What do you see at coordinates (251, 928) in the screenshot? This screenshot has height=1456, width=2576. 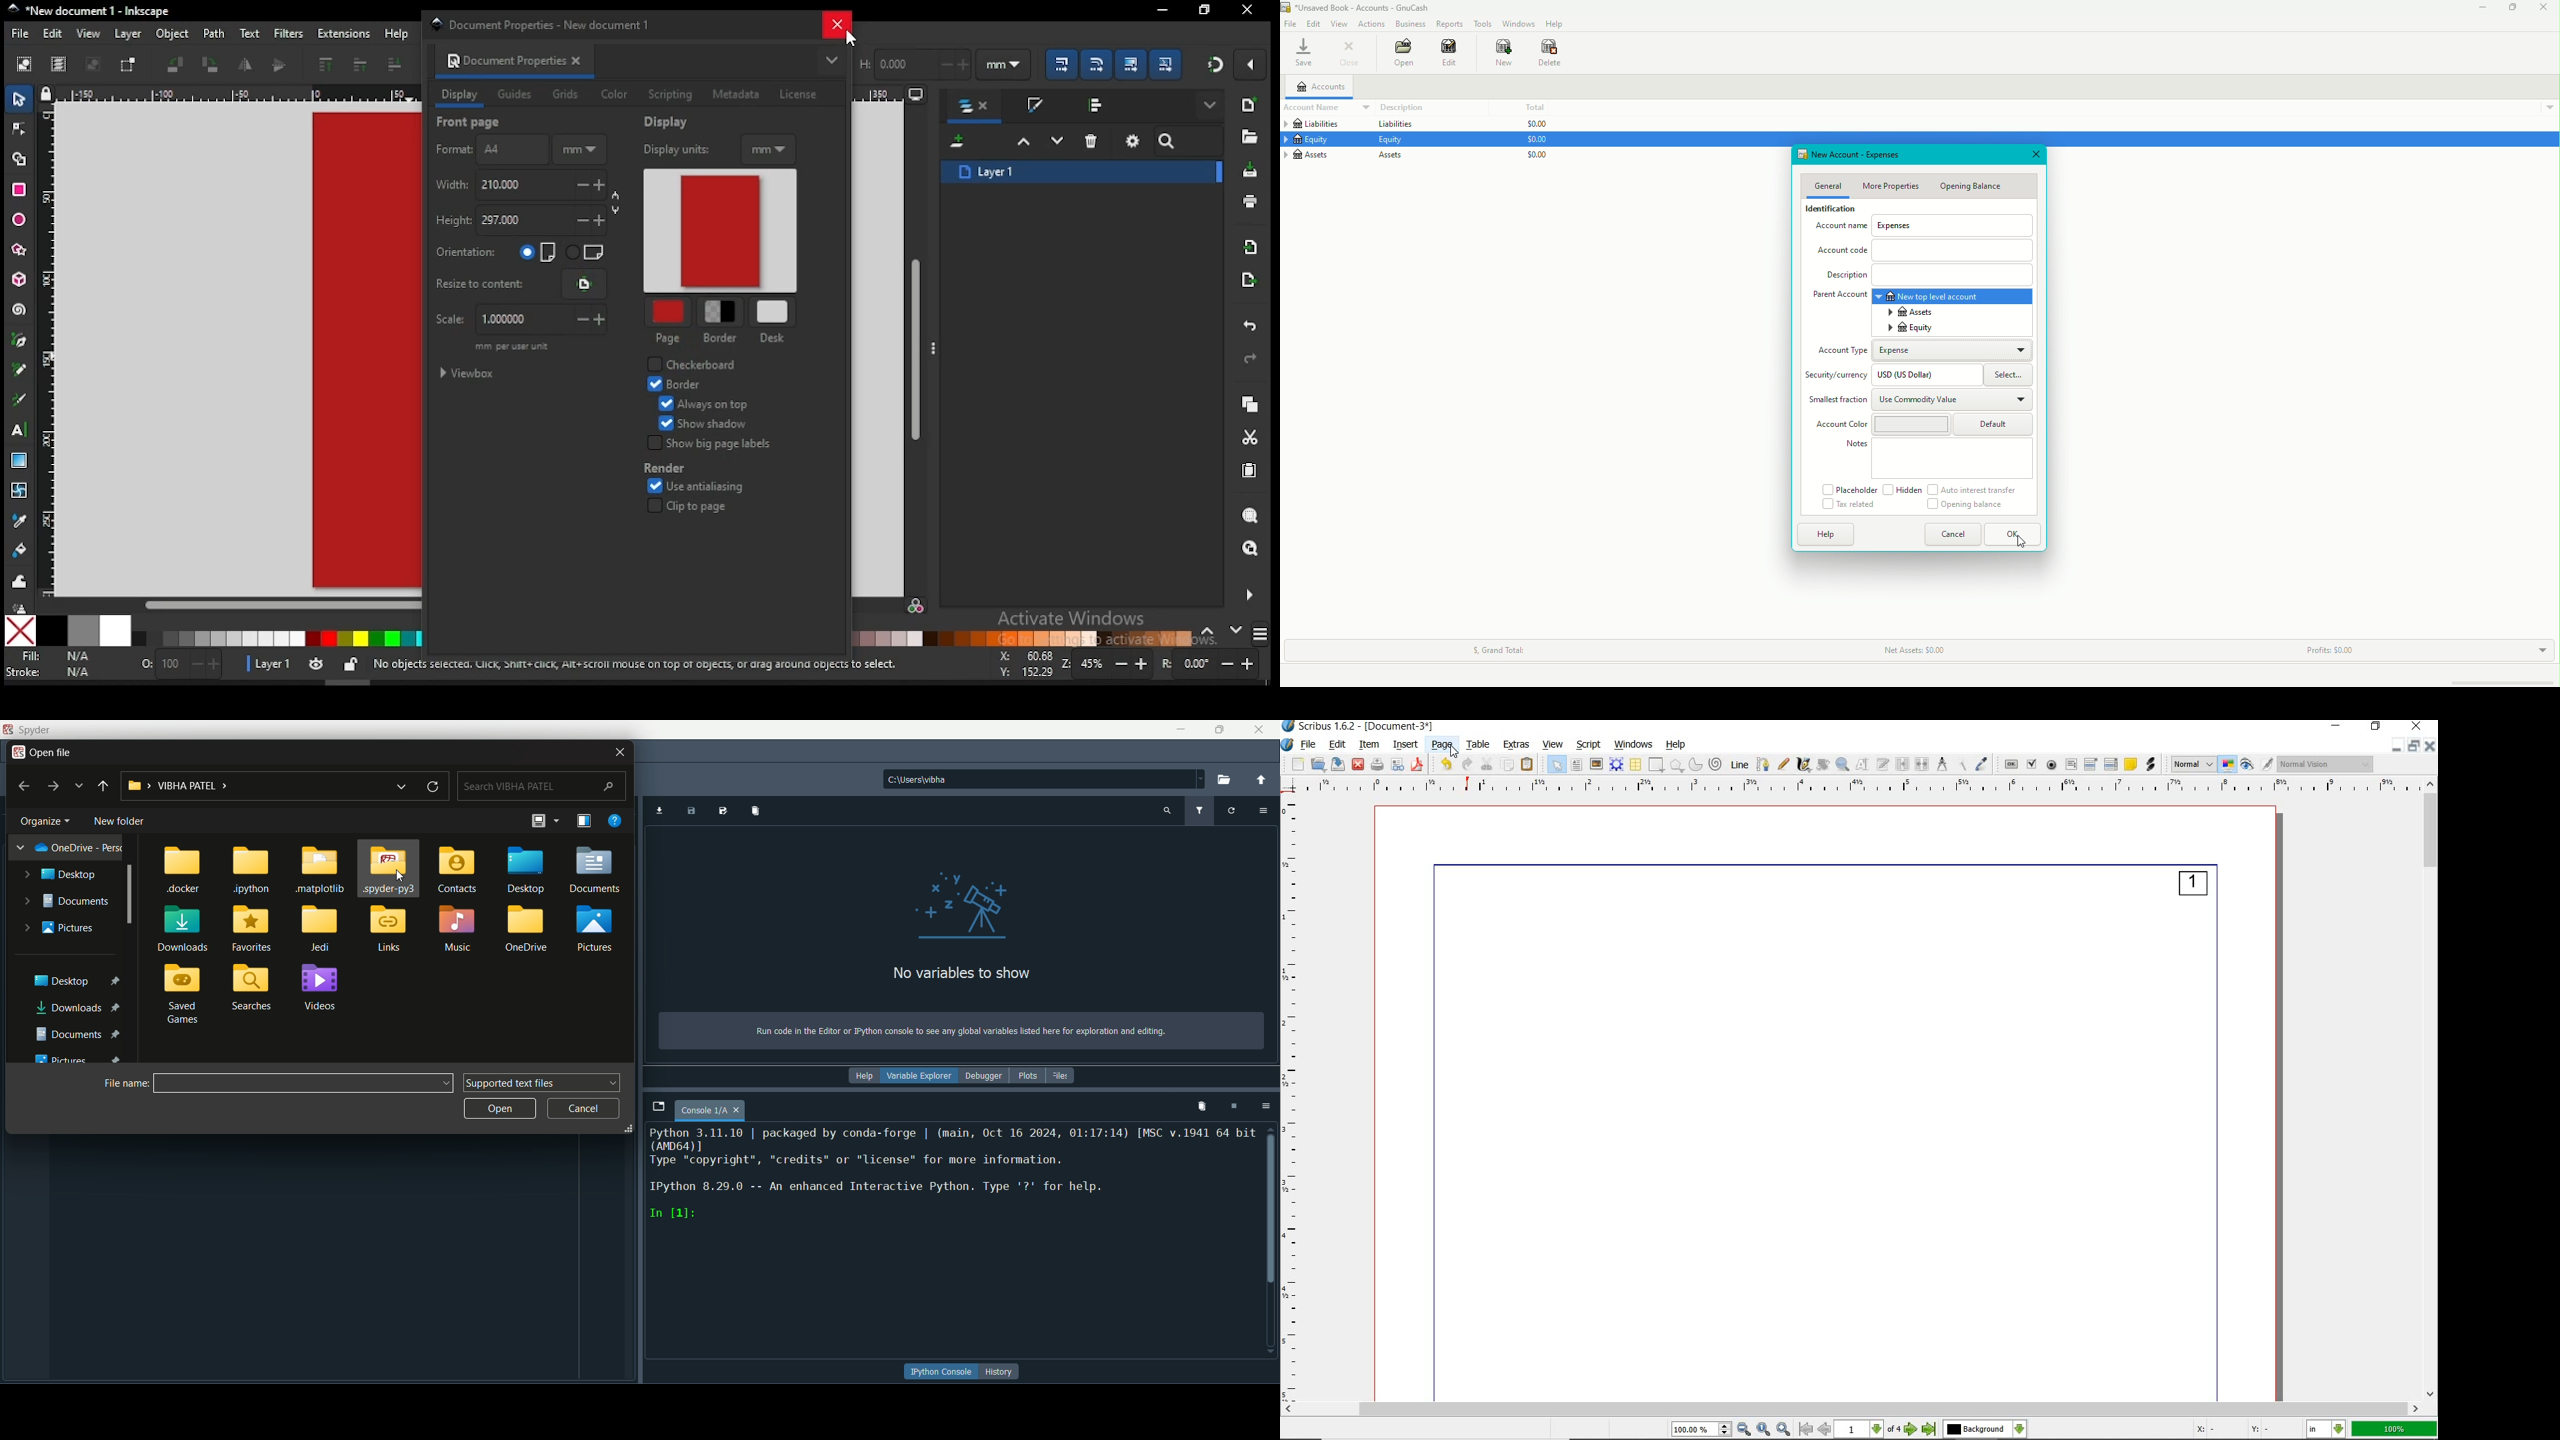 I see `folder` at bounding box center [251, 928].